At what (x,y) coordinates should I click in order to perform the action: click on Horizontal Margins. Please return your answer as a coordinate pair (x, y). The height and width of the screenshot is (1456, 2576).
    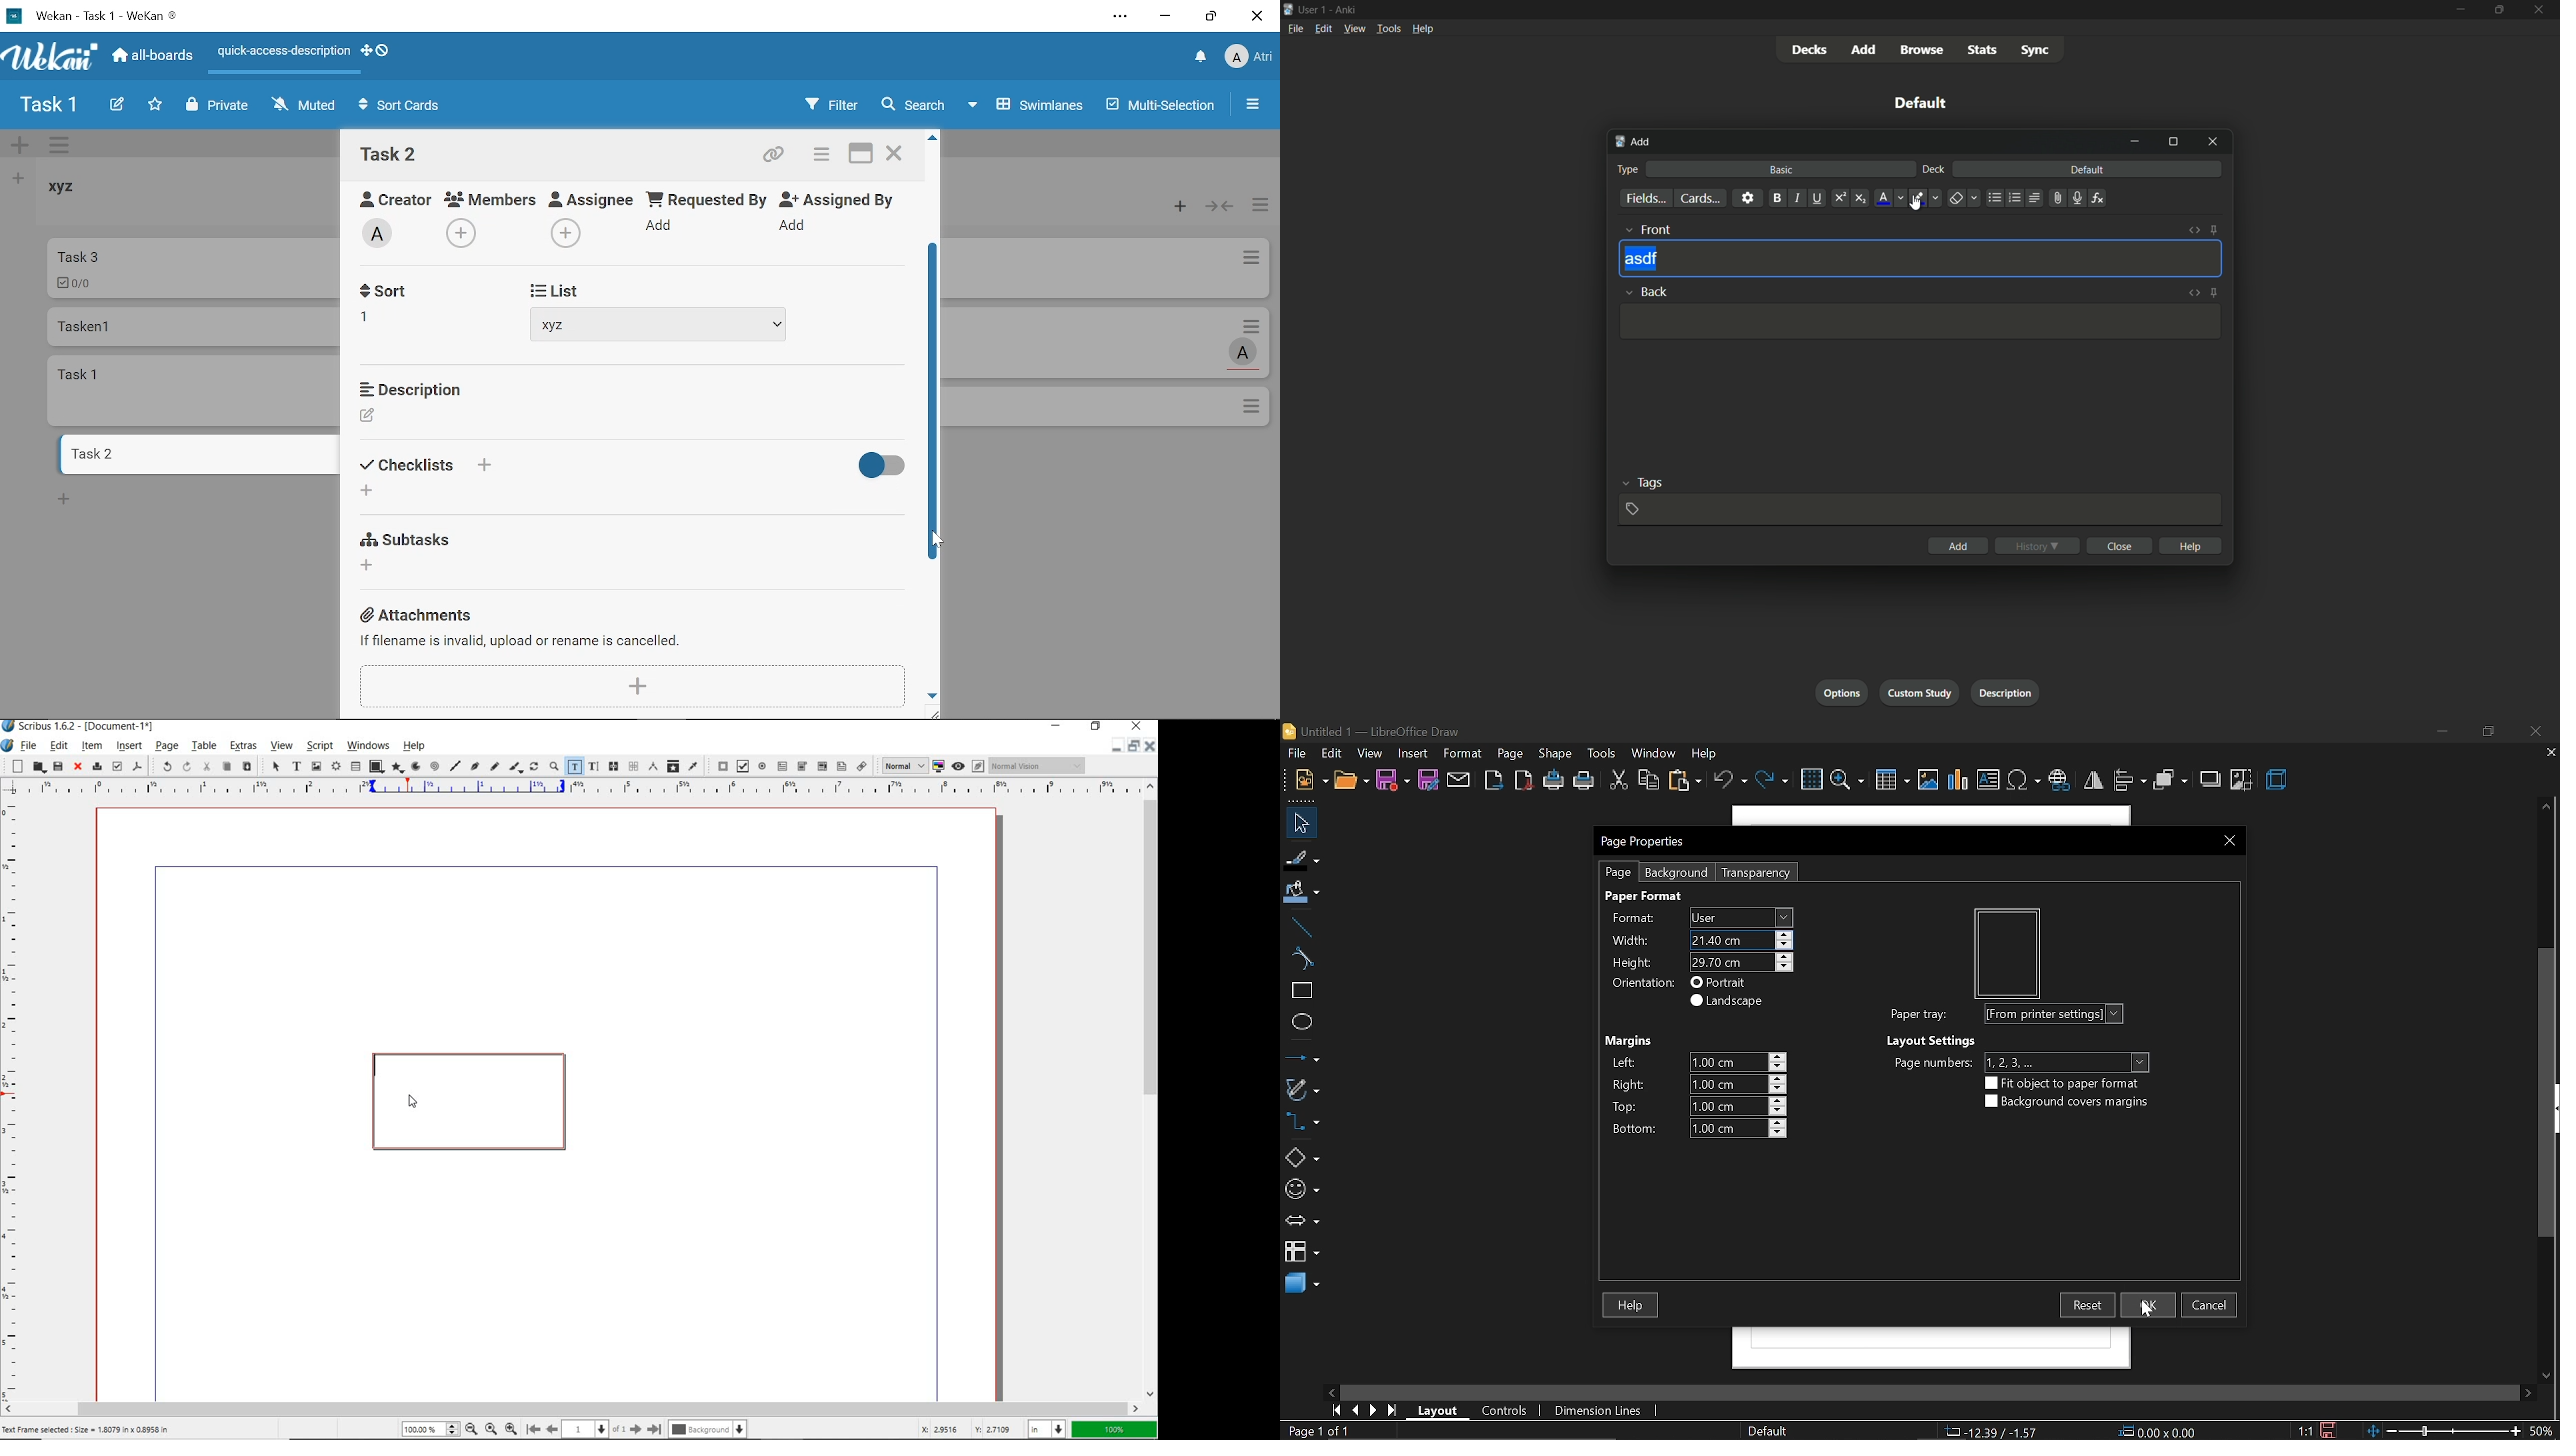
    Looking at the image, I should click on (579, 787).